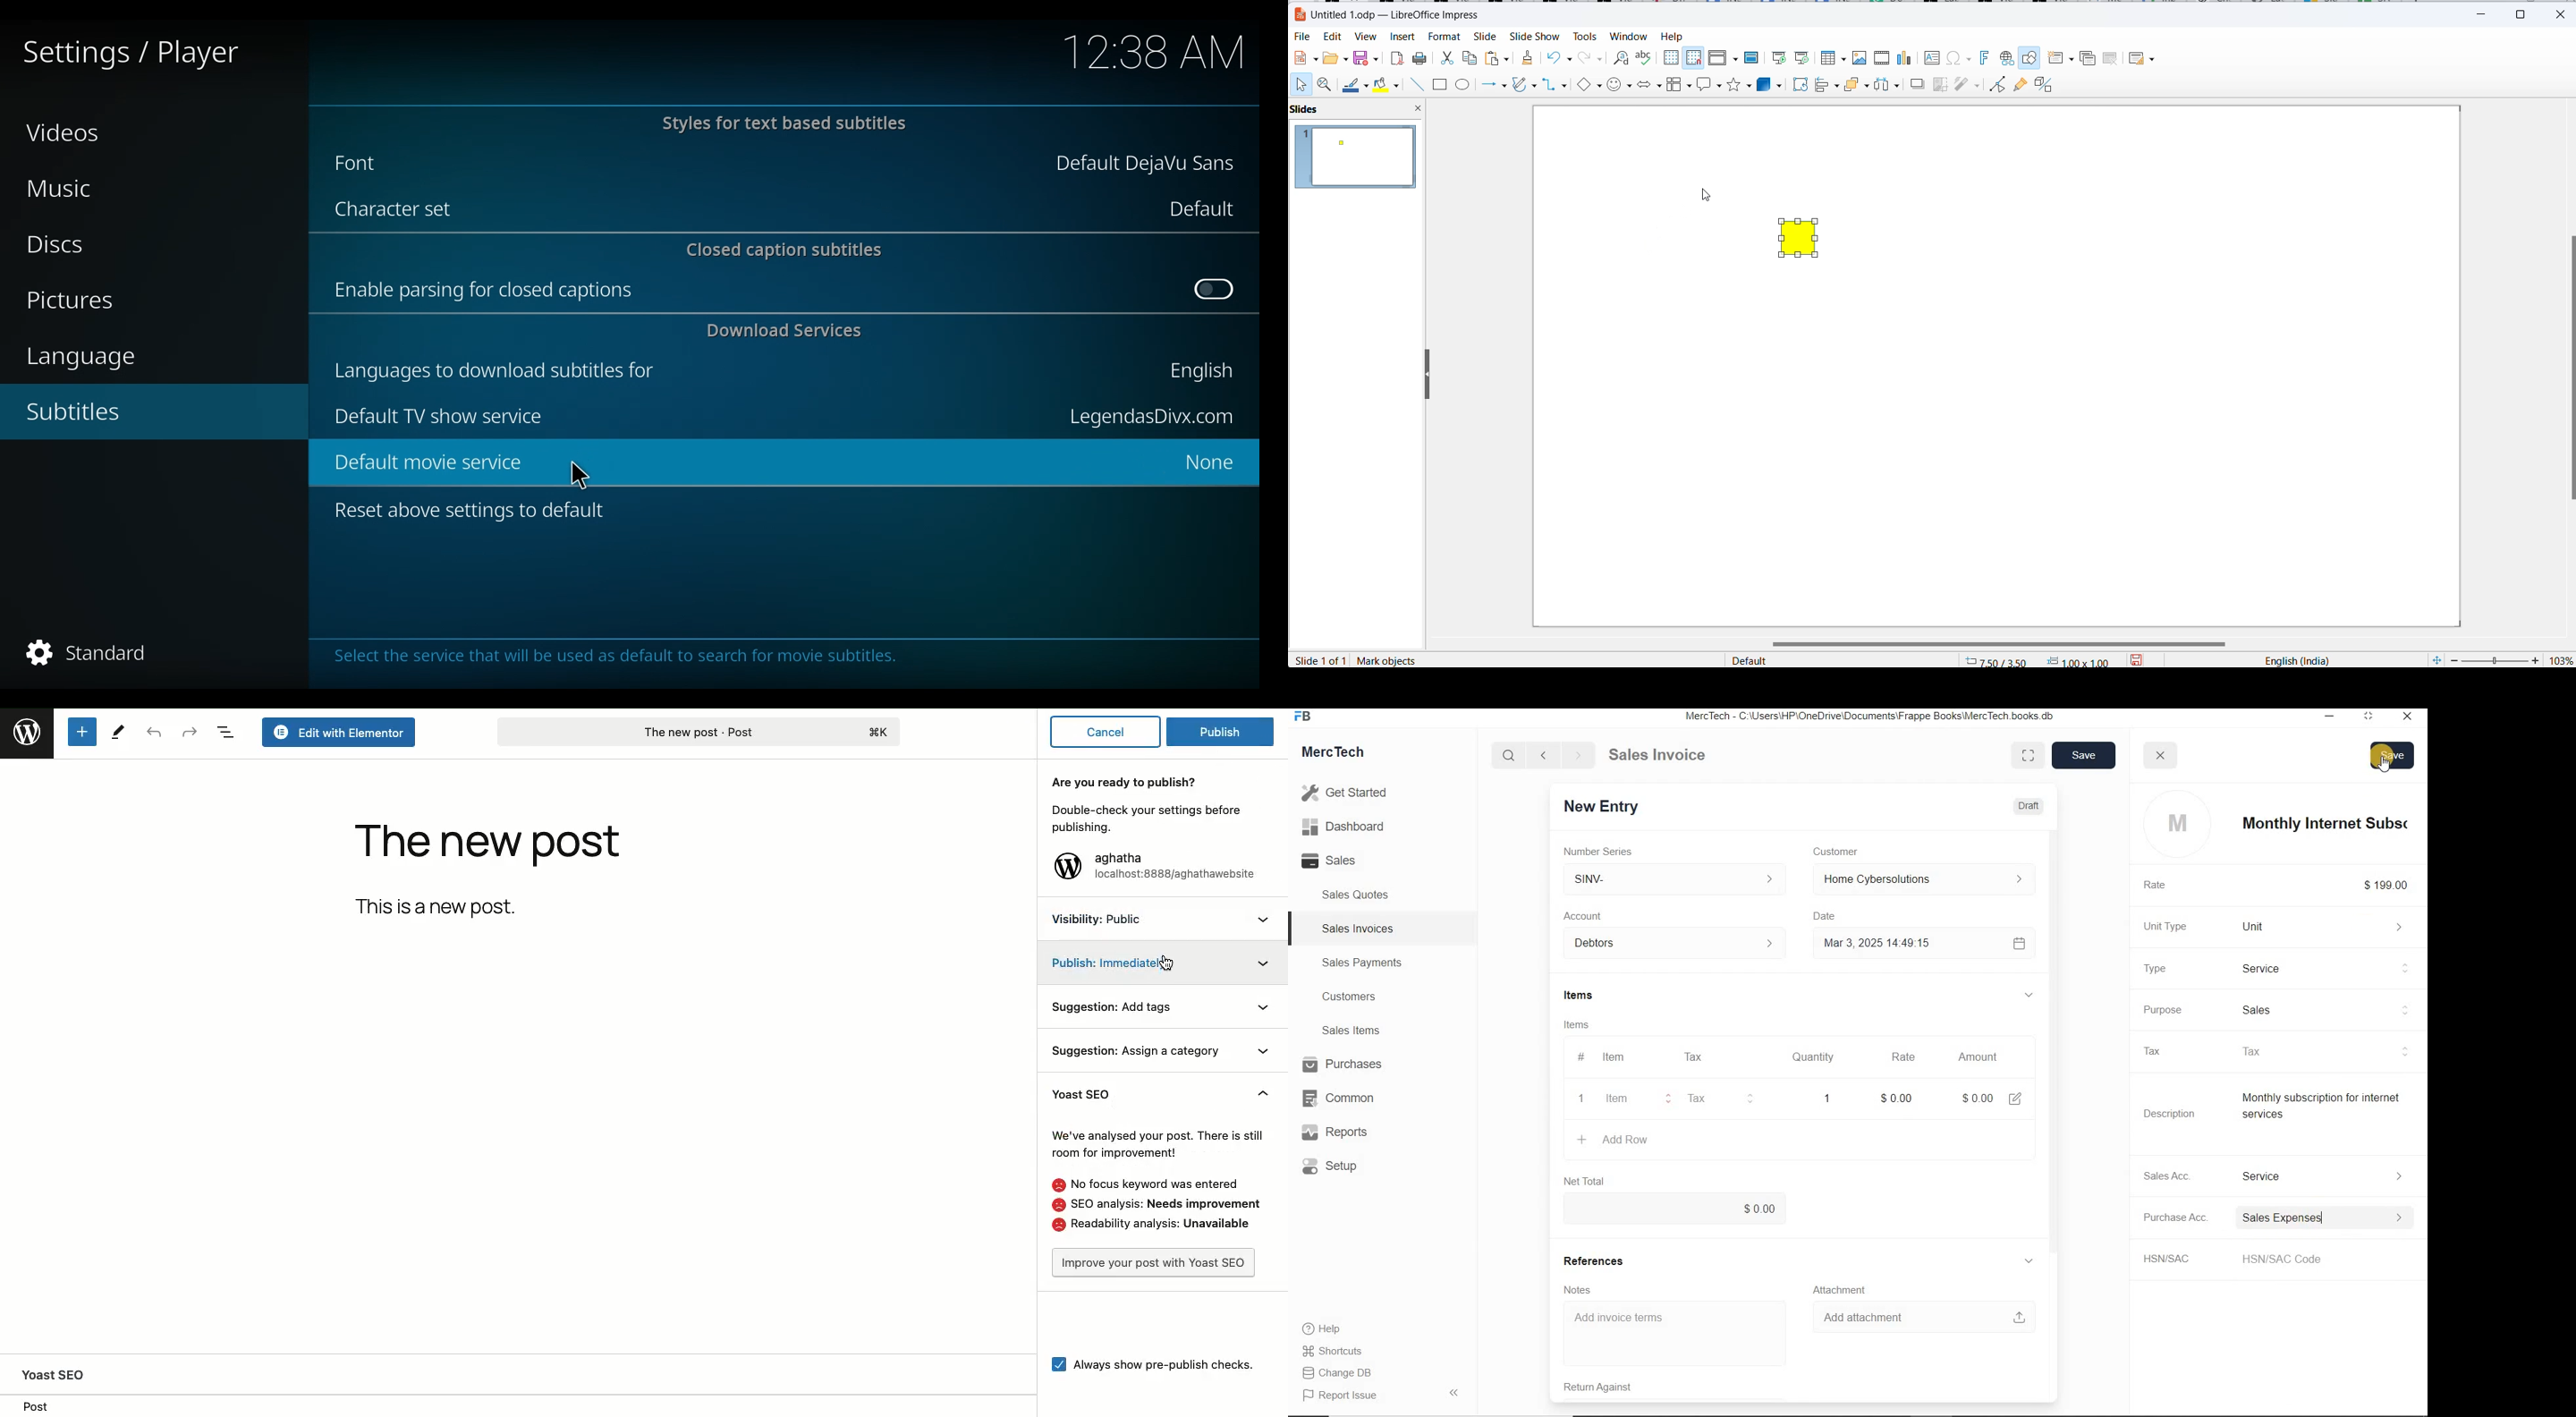  Describe the element at coordinates (1961, 58) in the screenshot. I see `Insert special characters` at that location.